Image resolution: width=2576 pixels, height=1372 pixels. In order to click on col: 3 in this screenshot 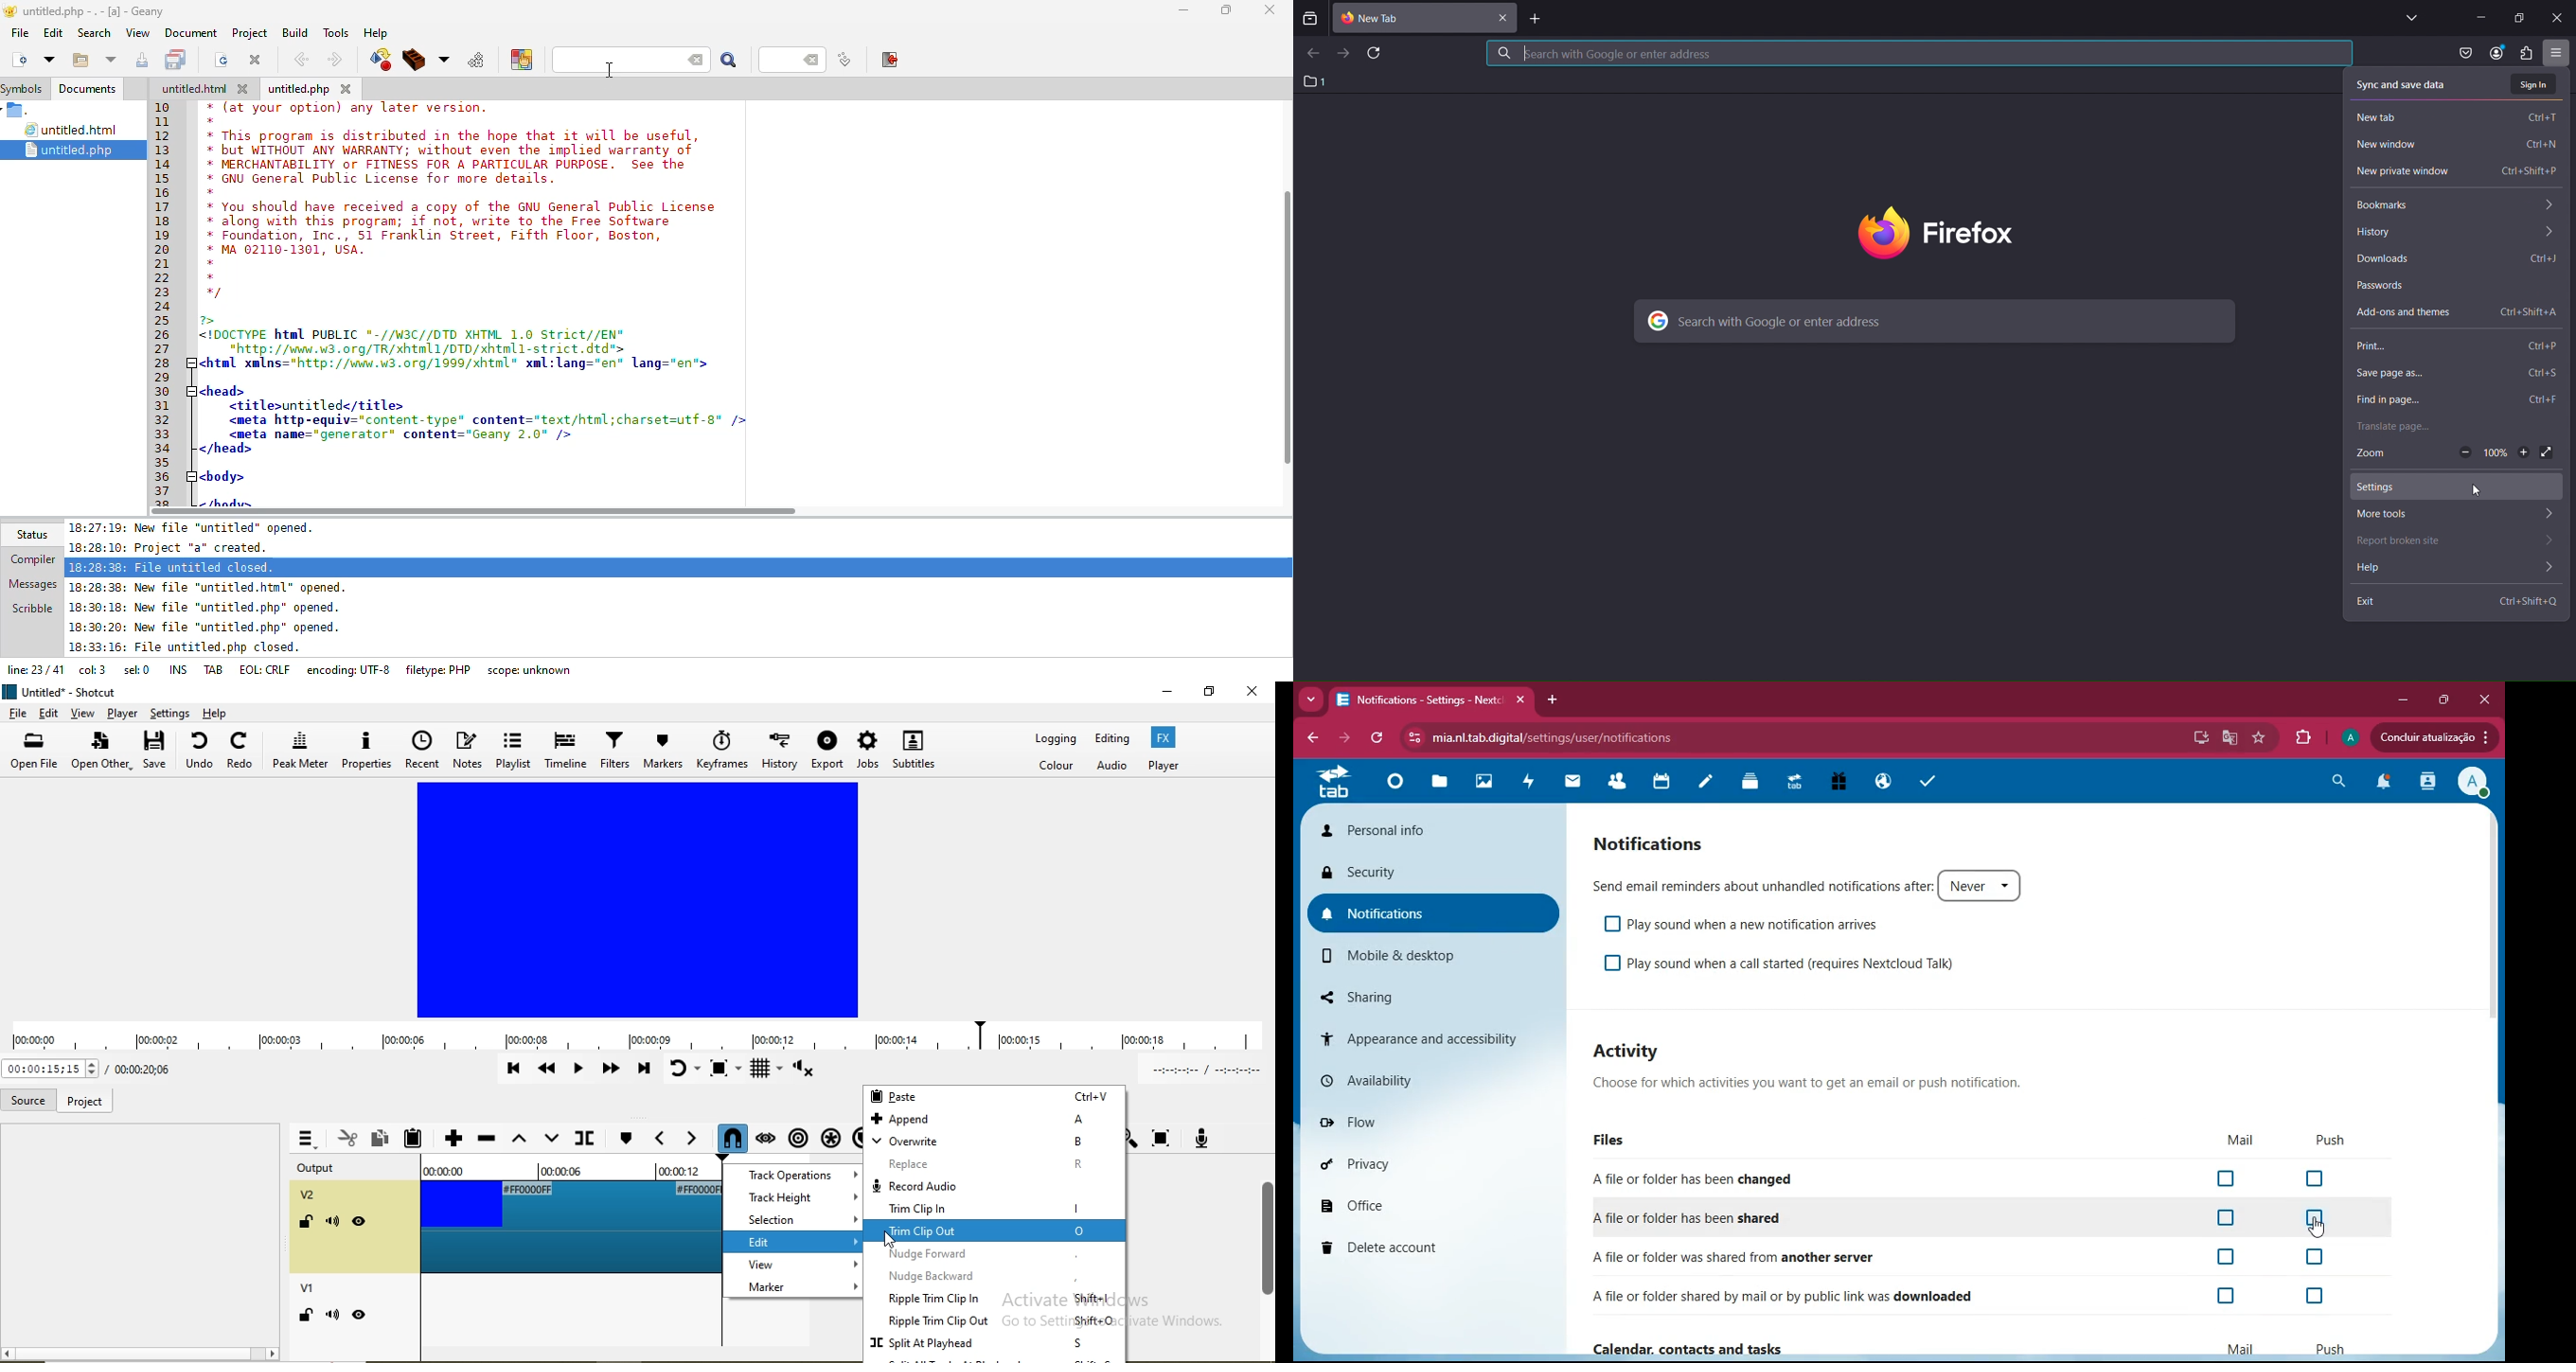, I will do `click(92, 672)`.